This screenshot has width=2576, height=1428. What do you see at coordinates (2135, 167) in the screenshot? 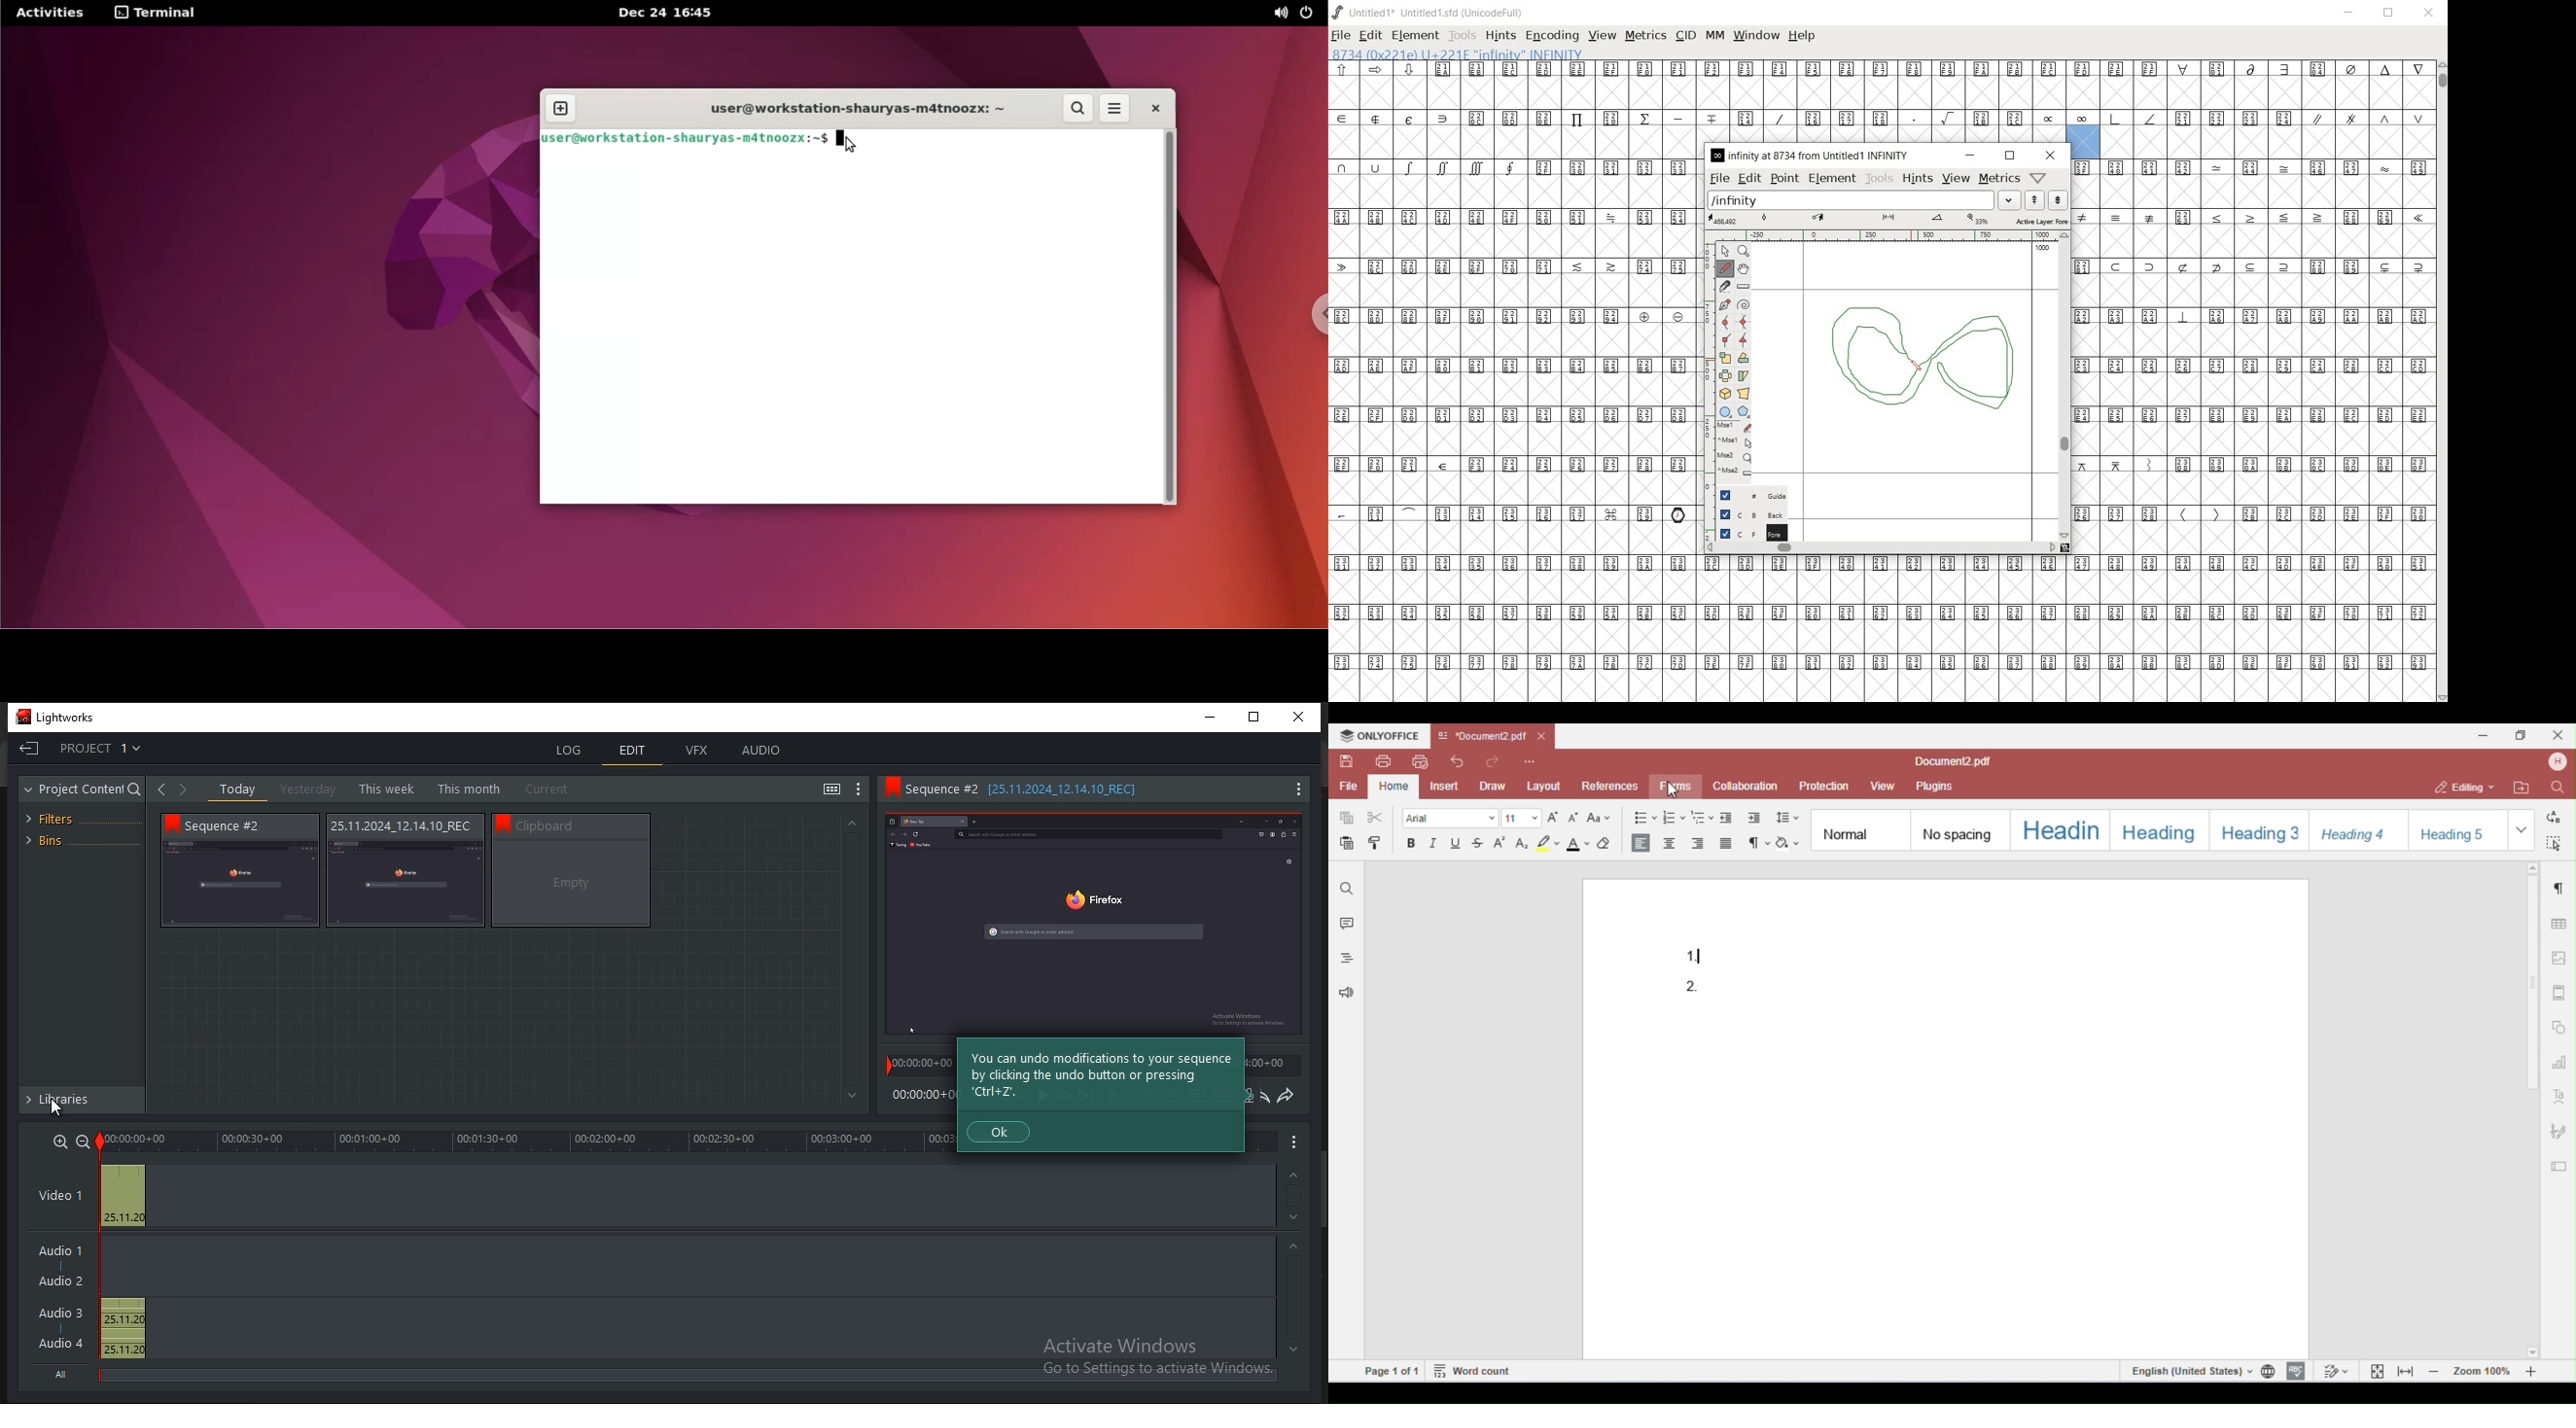
I see `Unicode code points` at bounding box center [2135, 167].